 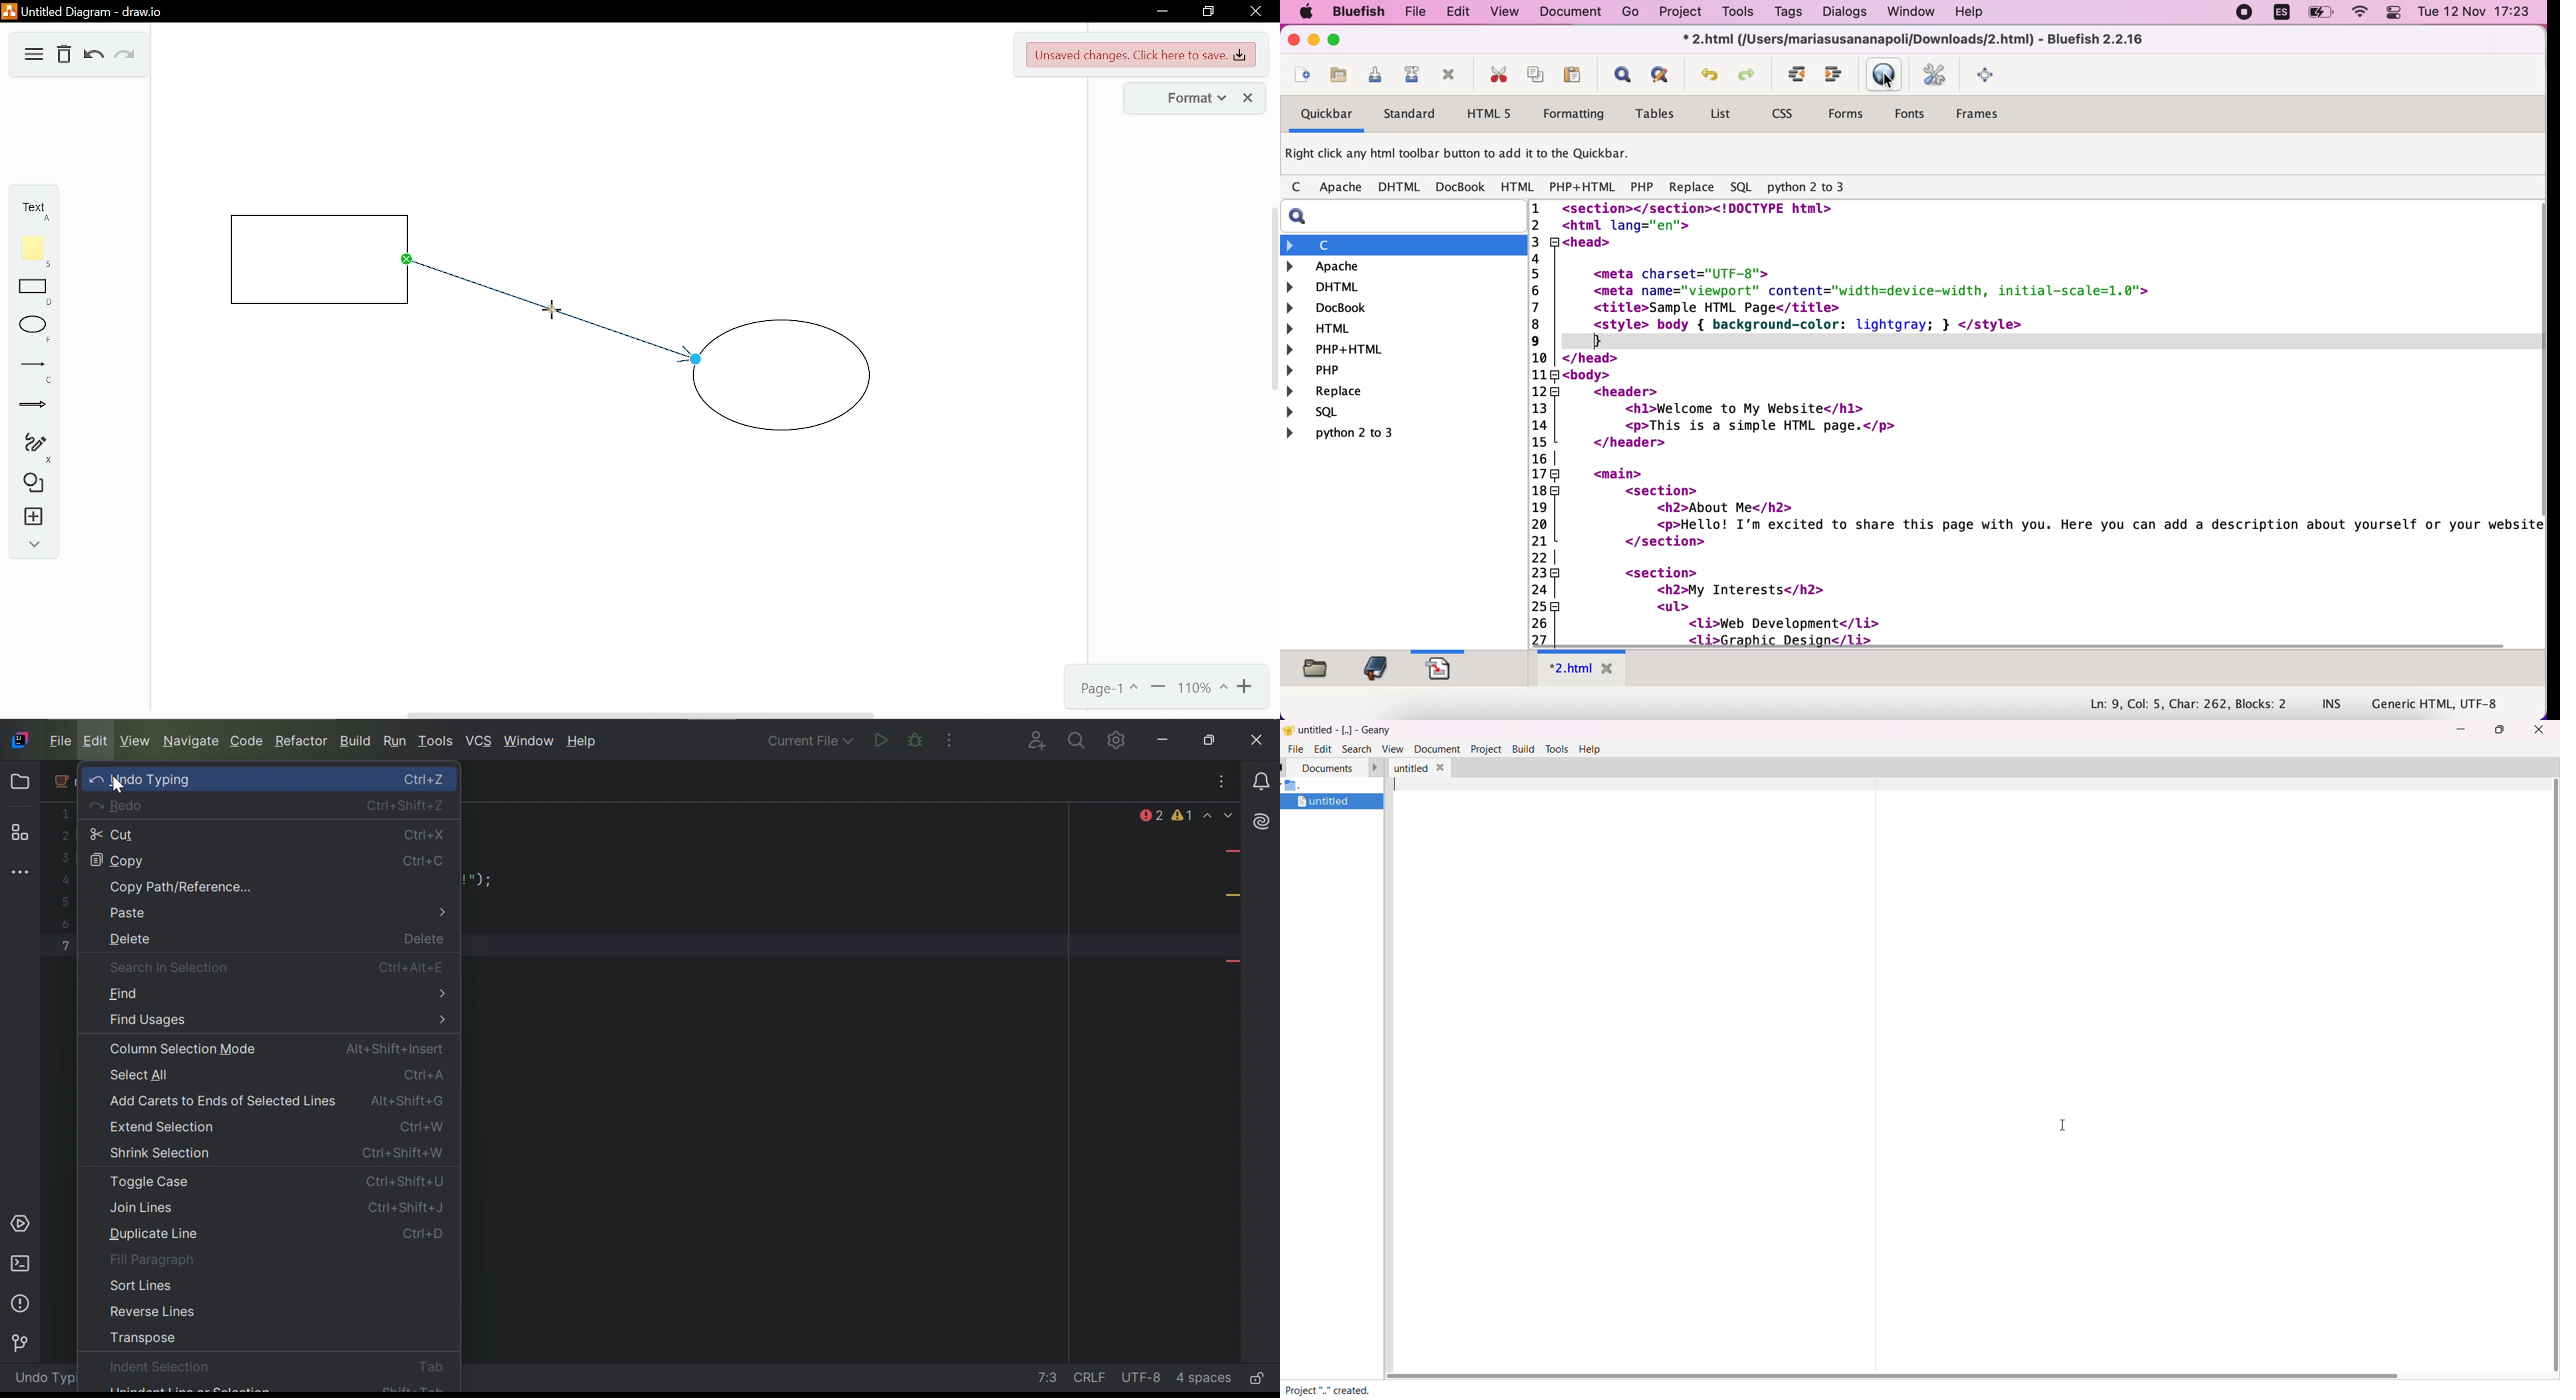 I want to click on * 2.html (/Users/mariasusananapoli/Downloads/2.html) - Bluefish 2.2.16, so click(x=1916, y=41).